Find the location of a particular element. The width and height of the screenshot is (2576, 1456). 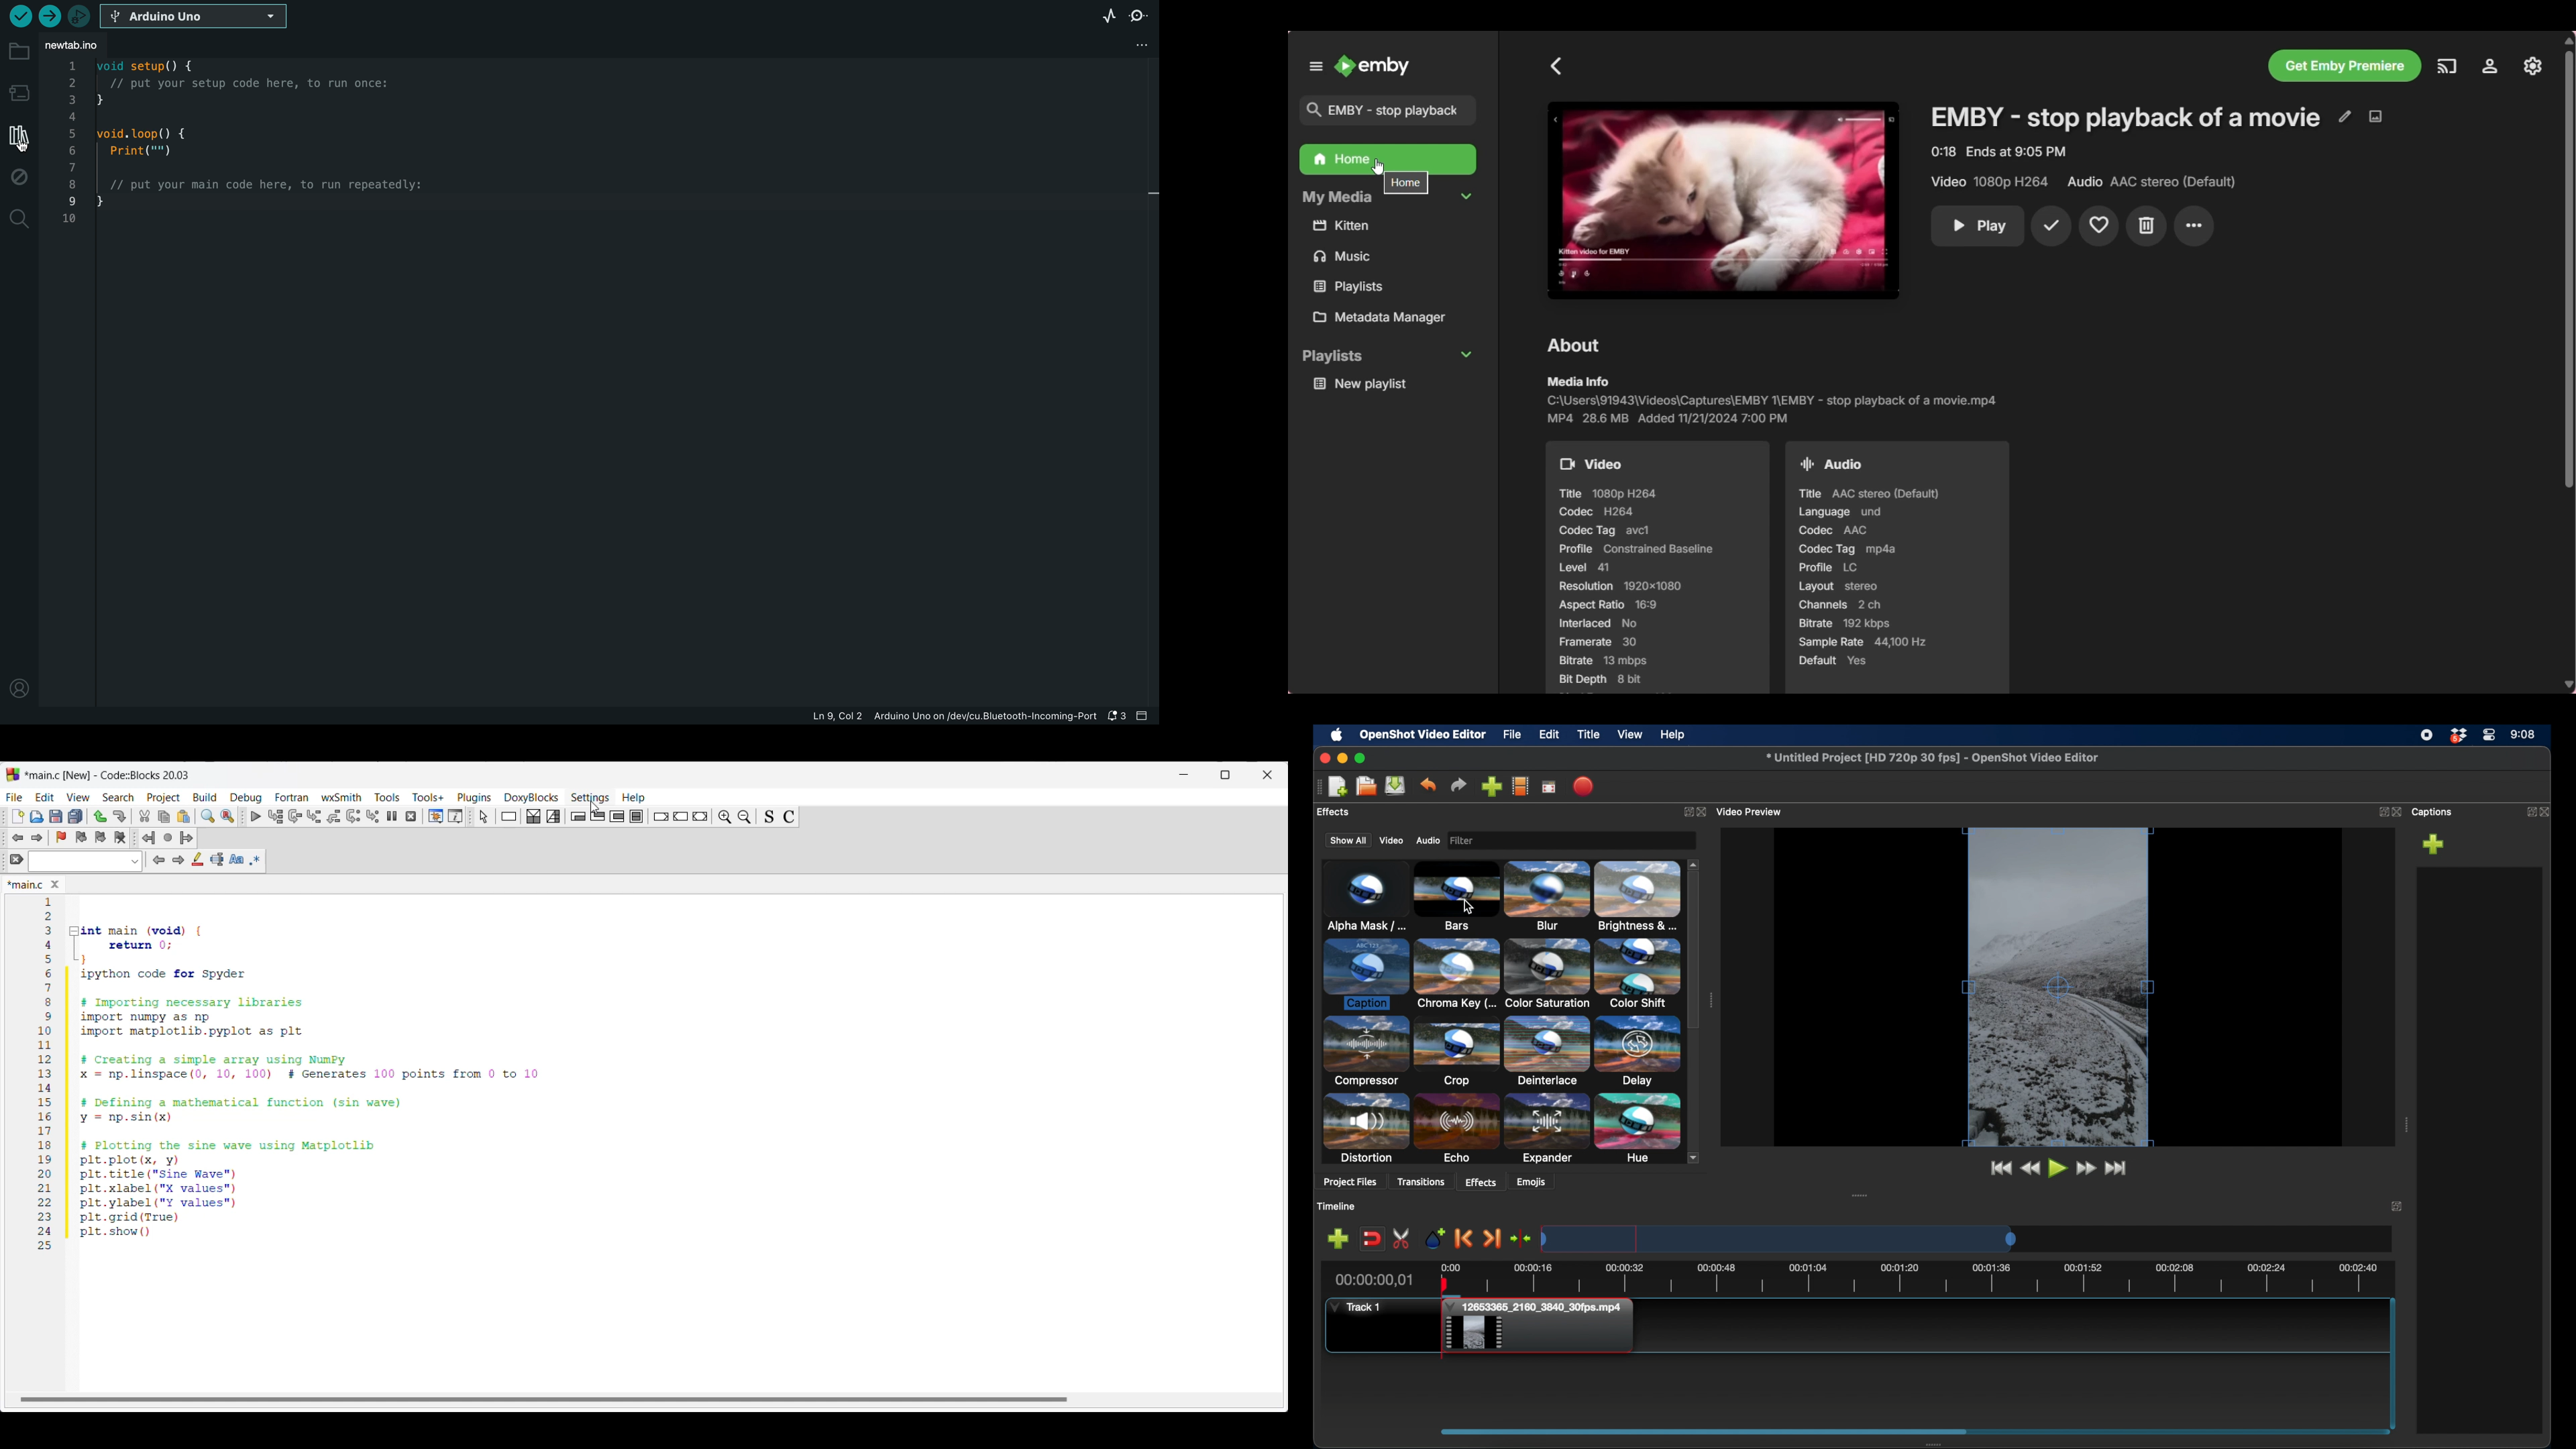

Break instruction is located at coordinates (661, 816).